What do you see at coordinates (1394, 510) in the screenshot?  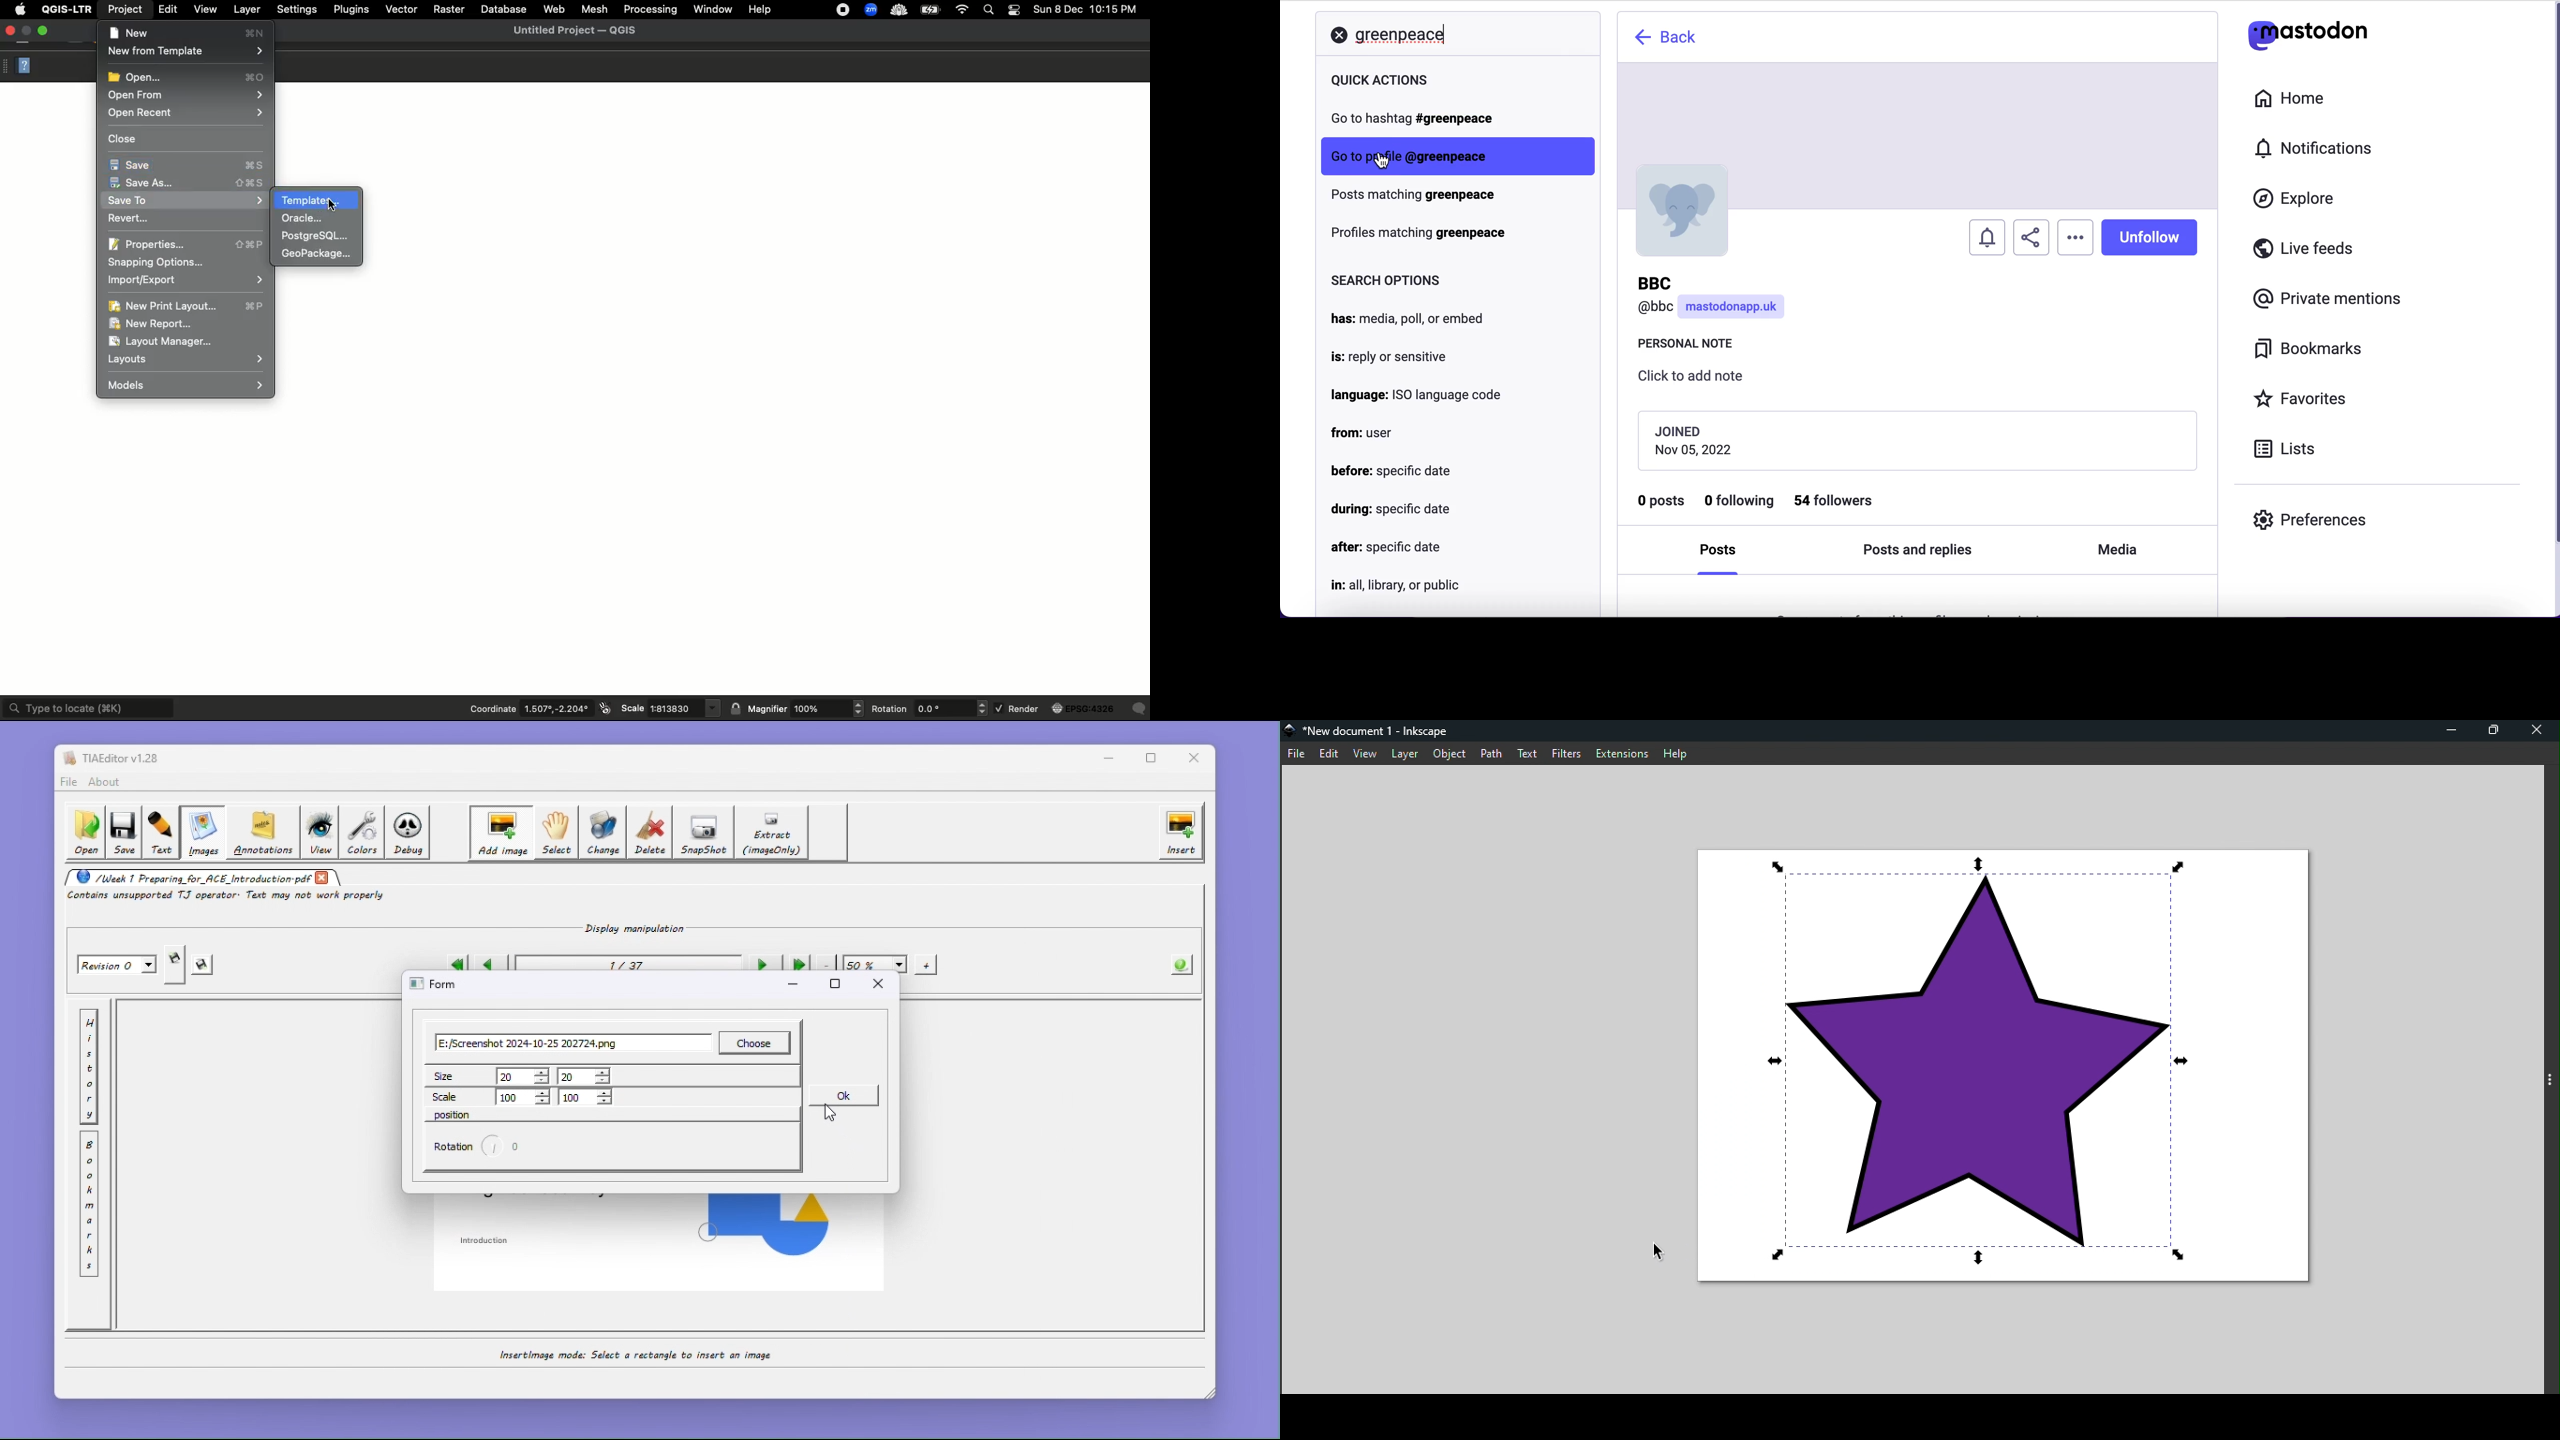 I see `during: specific date` at bounding box center [1394, 510].